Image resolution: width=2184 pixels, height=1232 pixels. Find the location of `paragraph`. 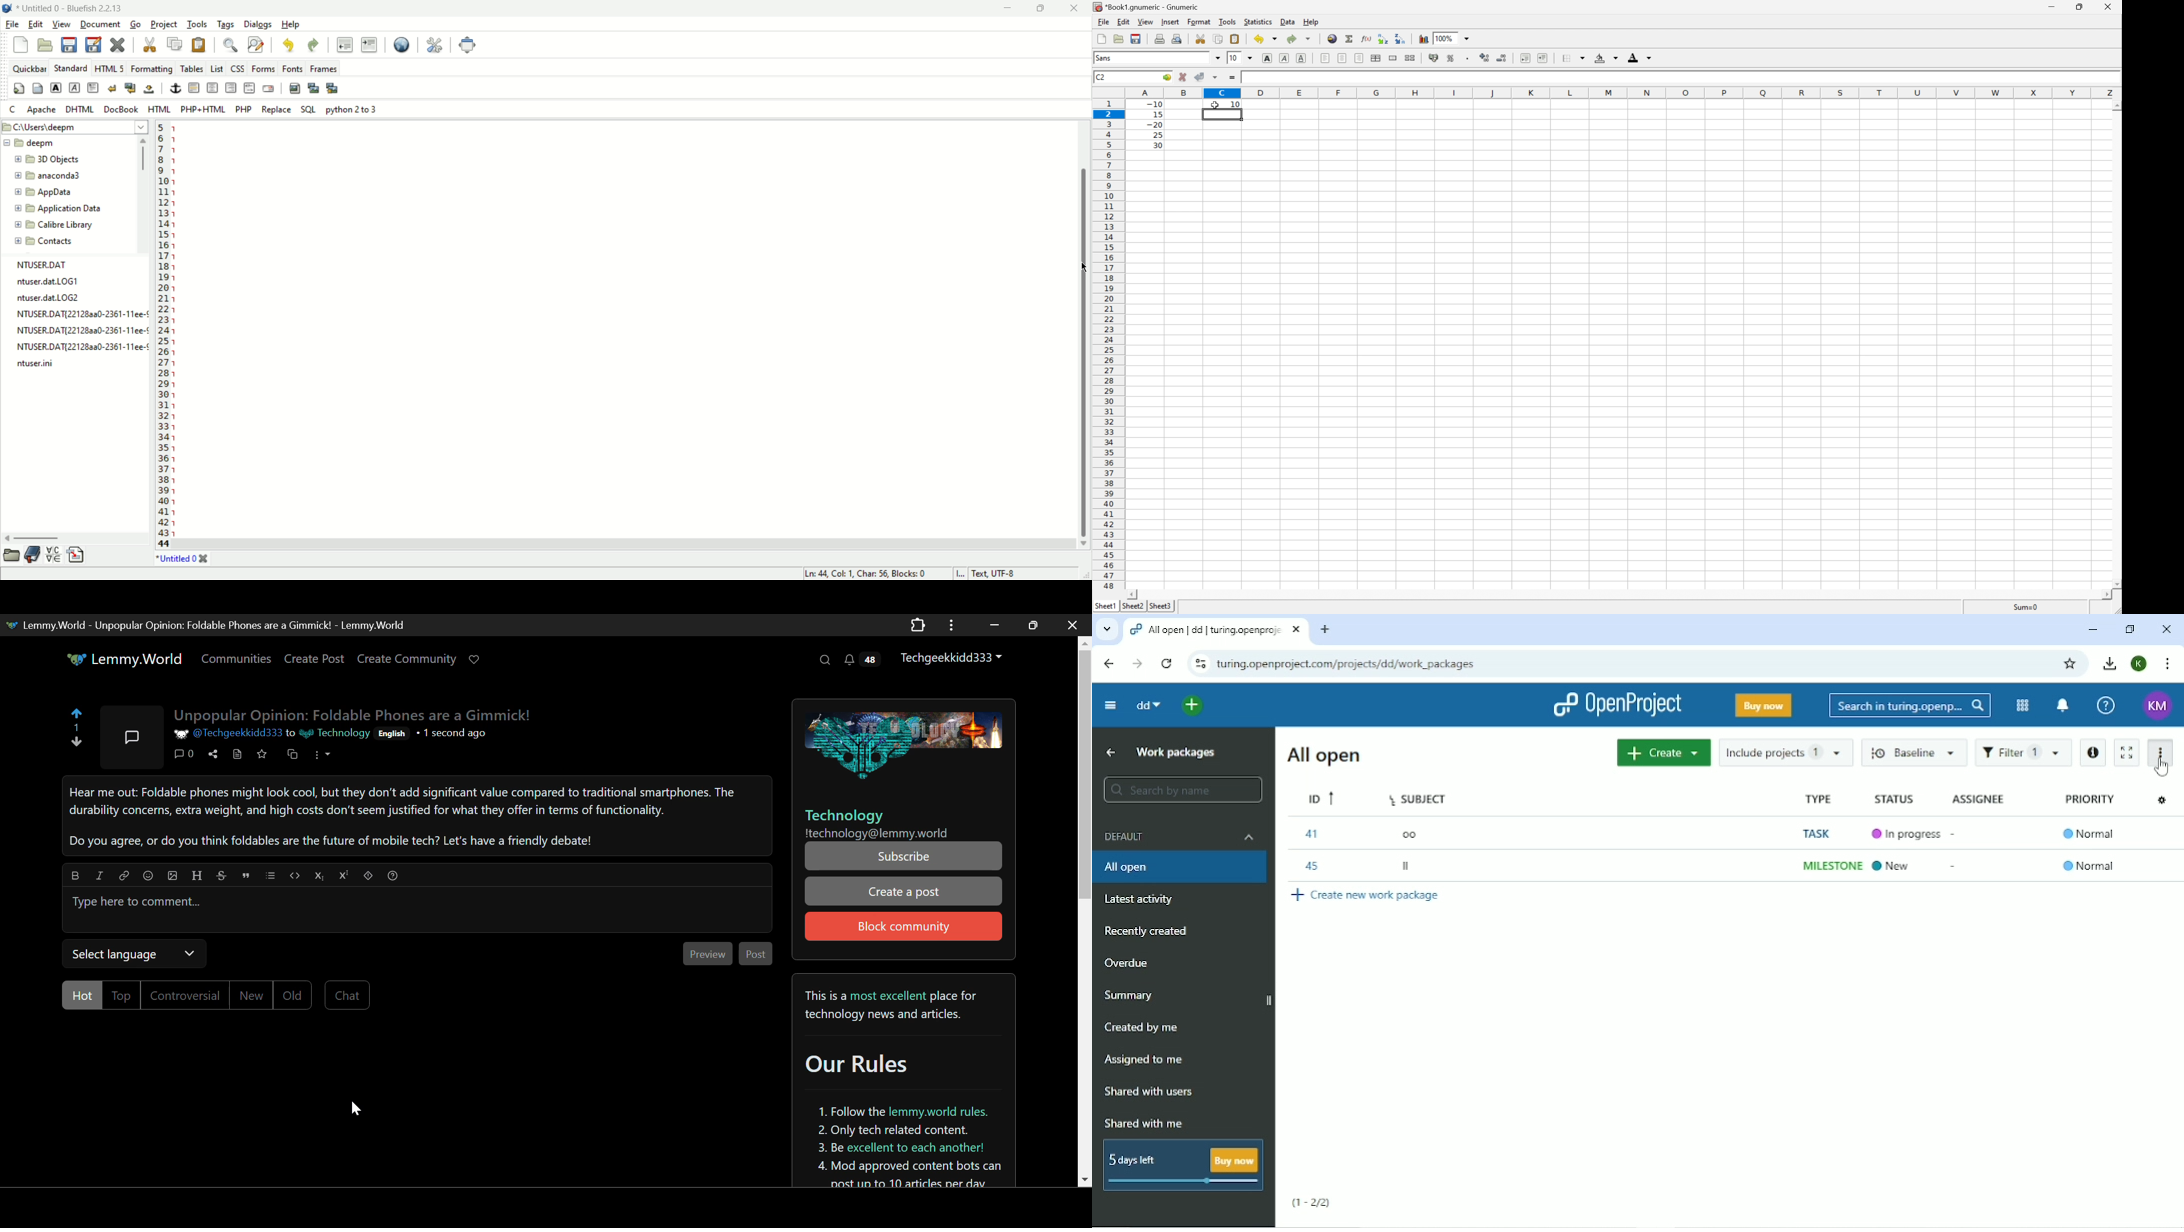

paragraph is located at coordinates (93, 86).